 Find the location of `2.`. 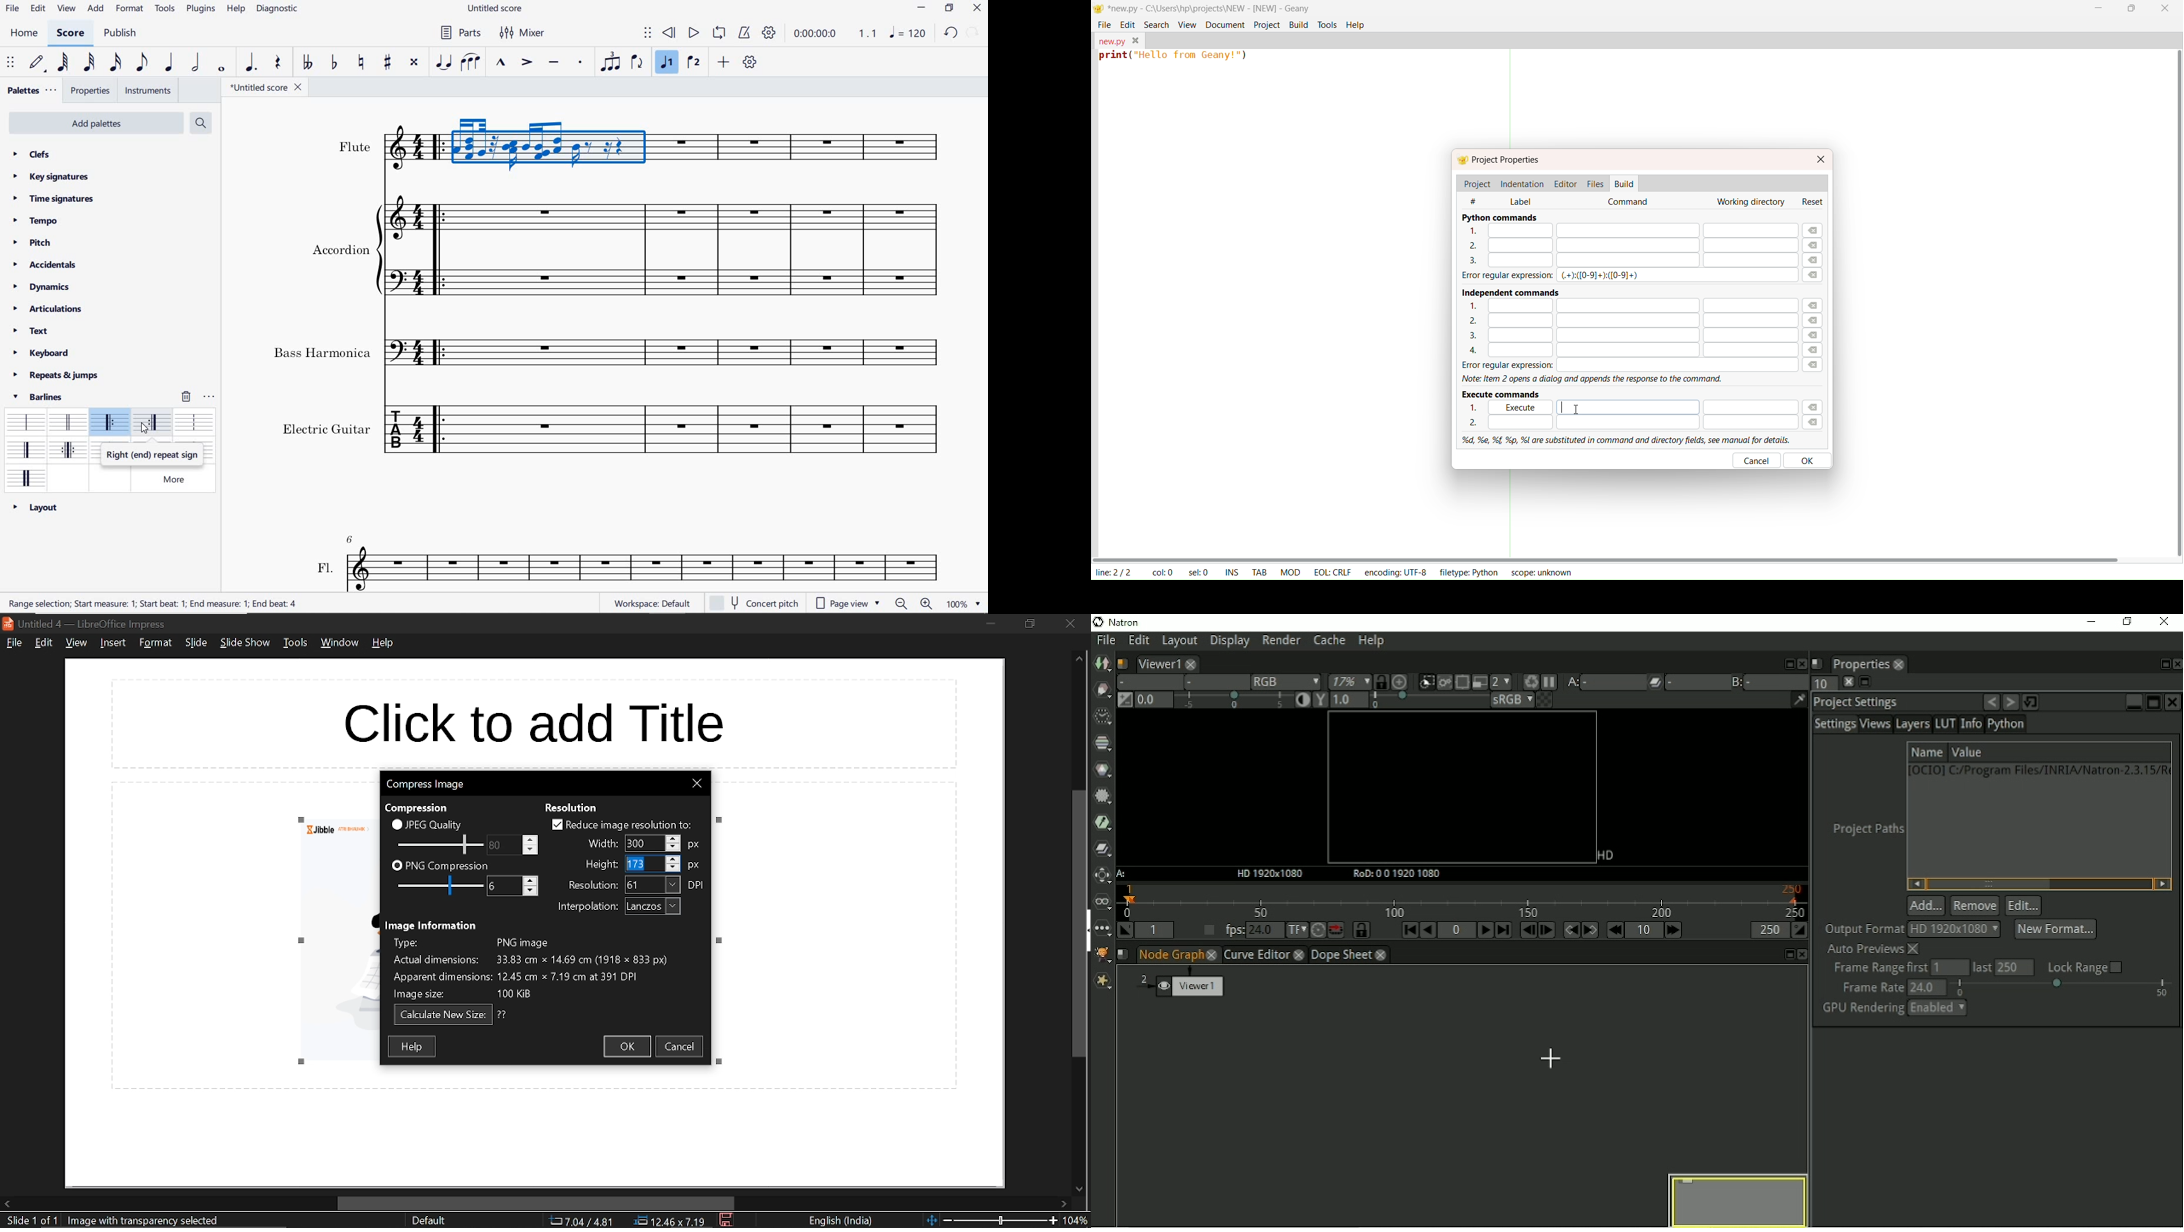

2. is located at coordinates (1628, 422).